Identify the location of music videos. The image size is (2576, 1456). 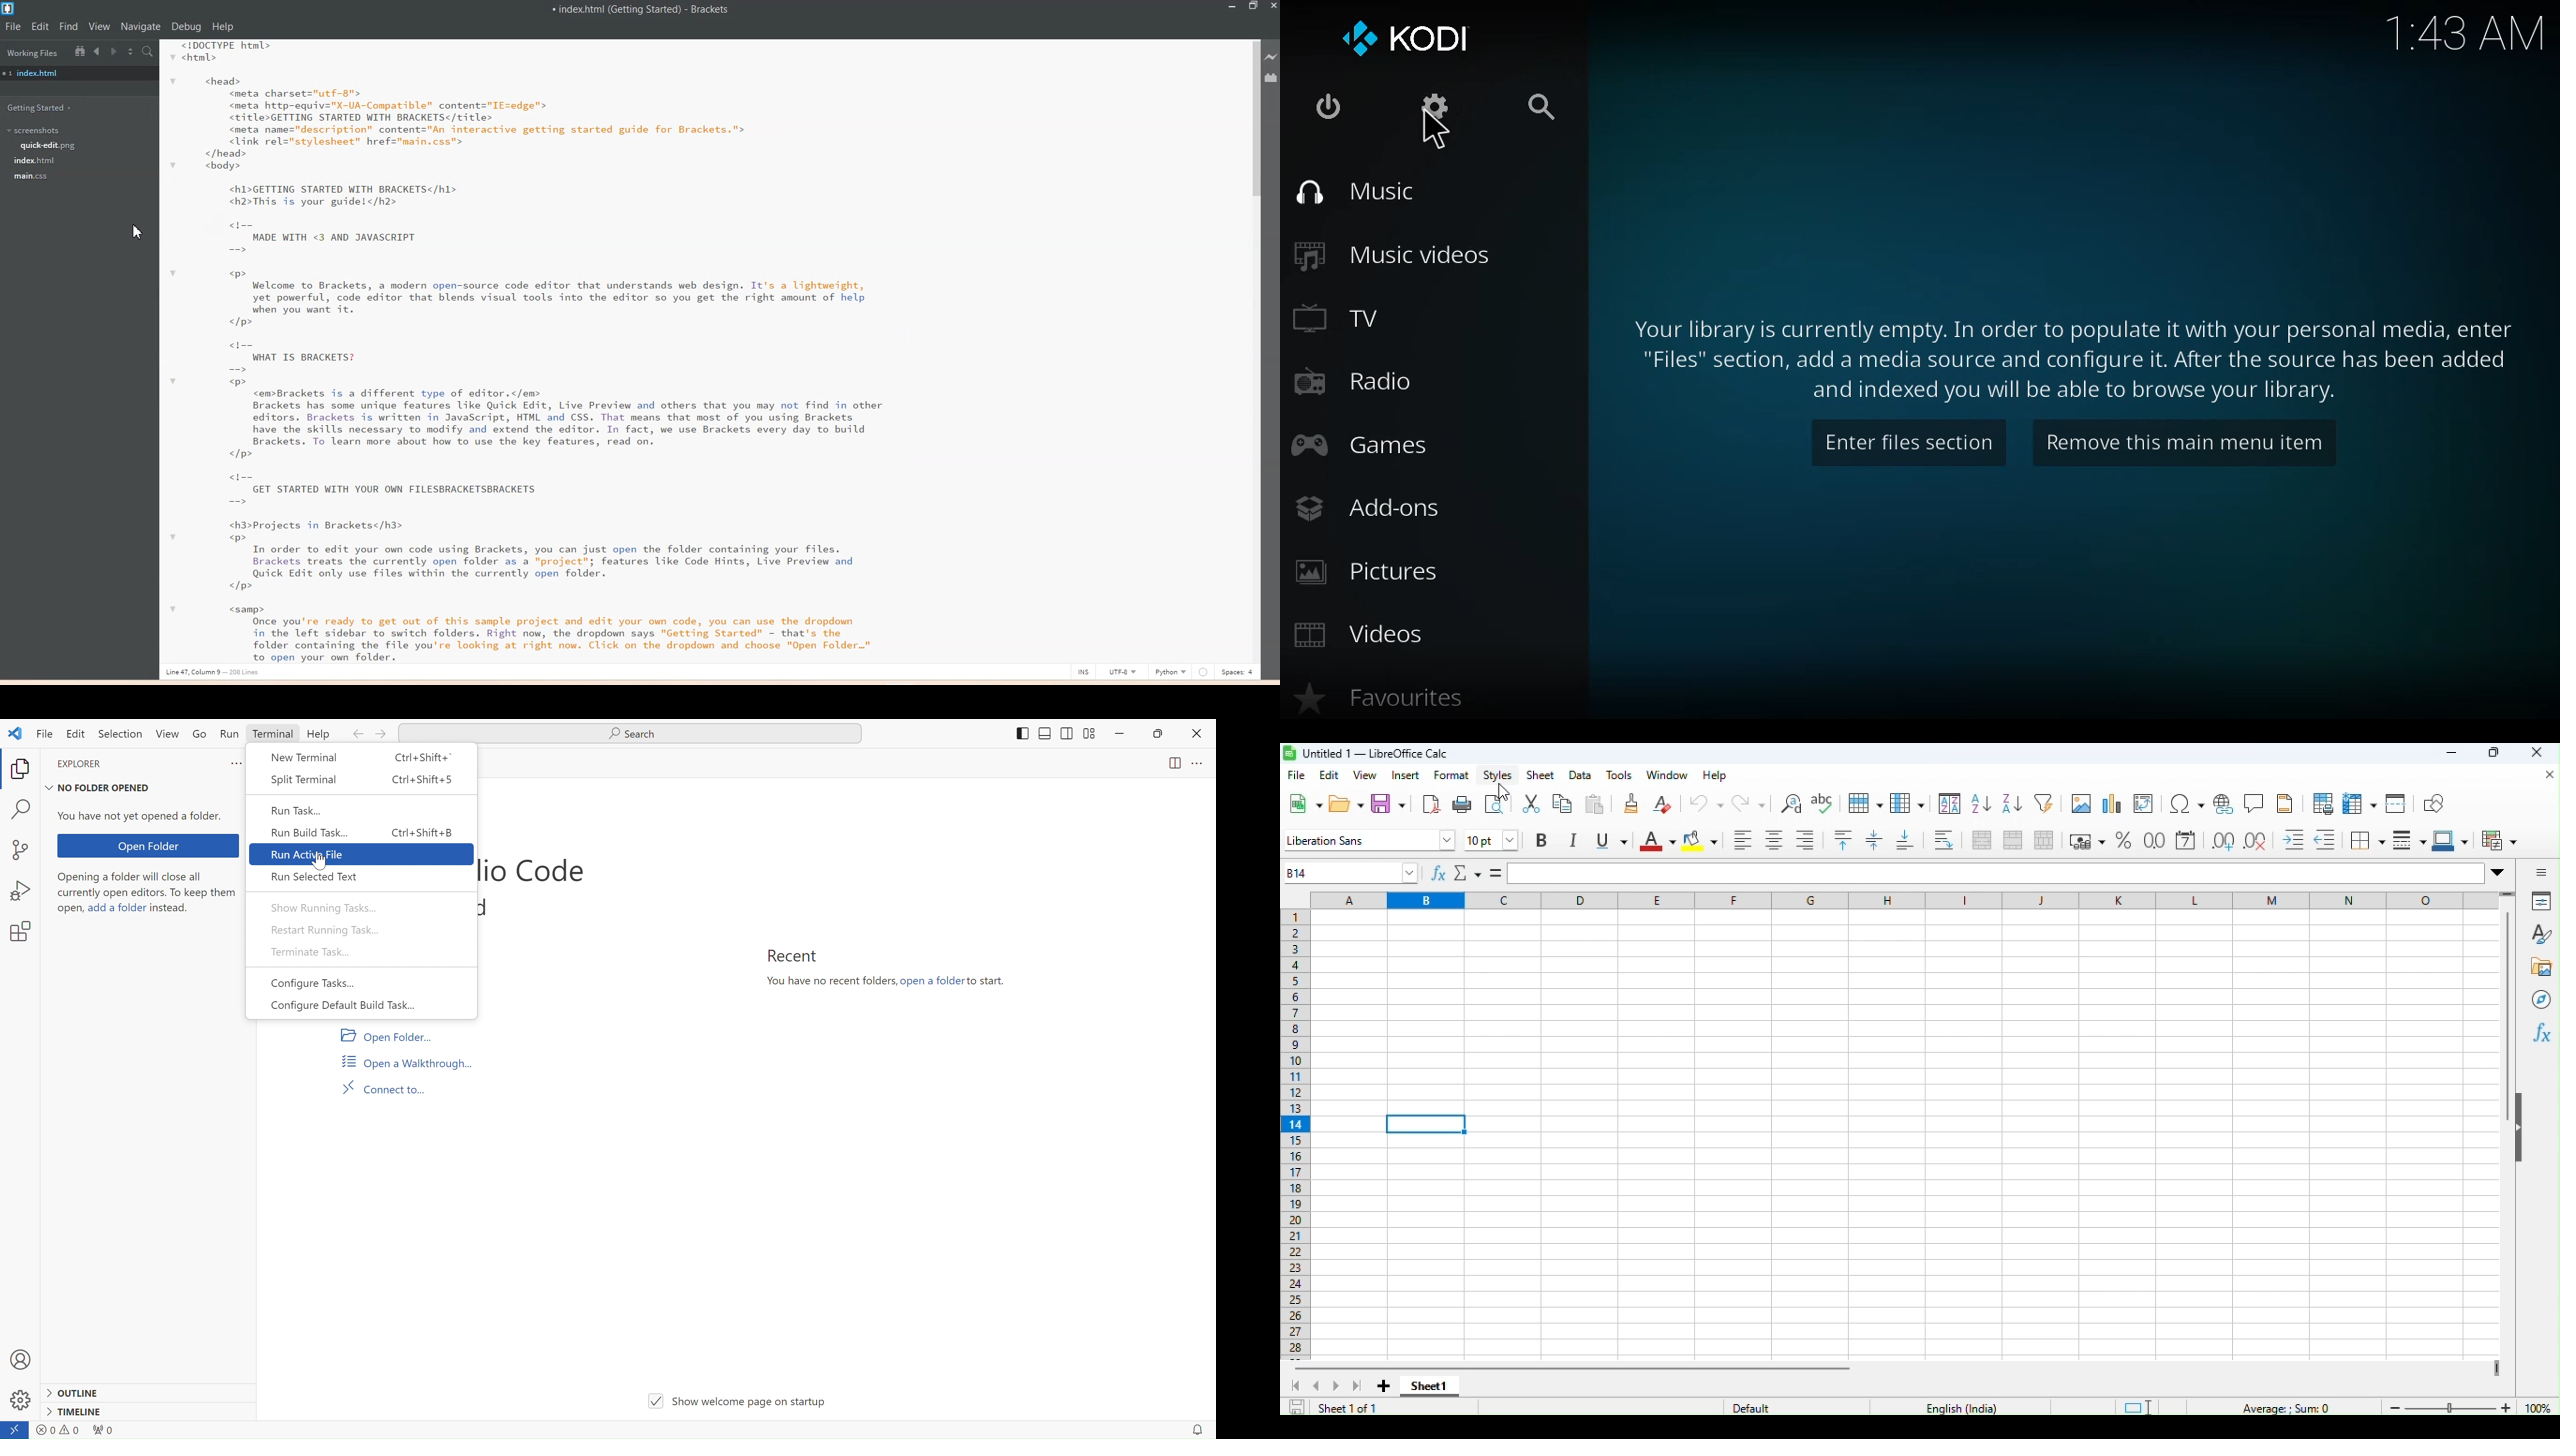
(1393, 256).